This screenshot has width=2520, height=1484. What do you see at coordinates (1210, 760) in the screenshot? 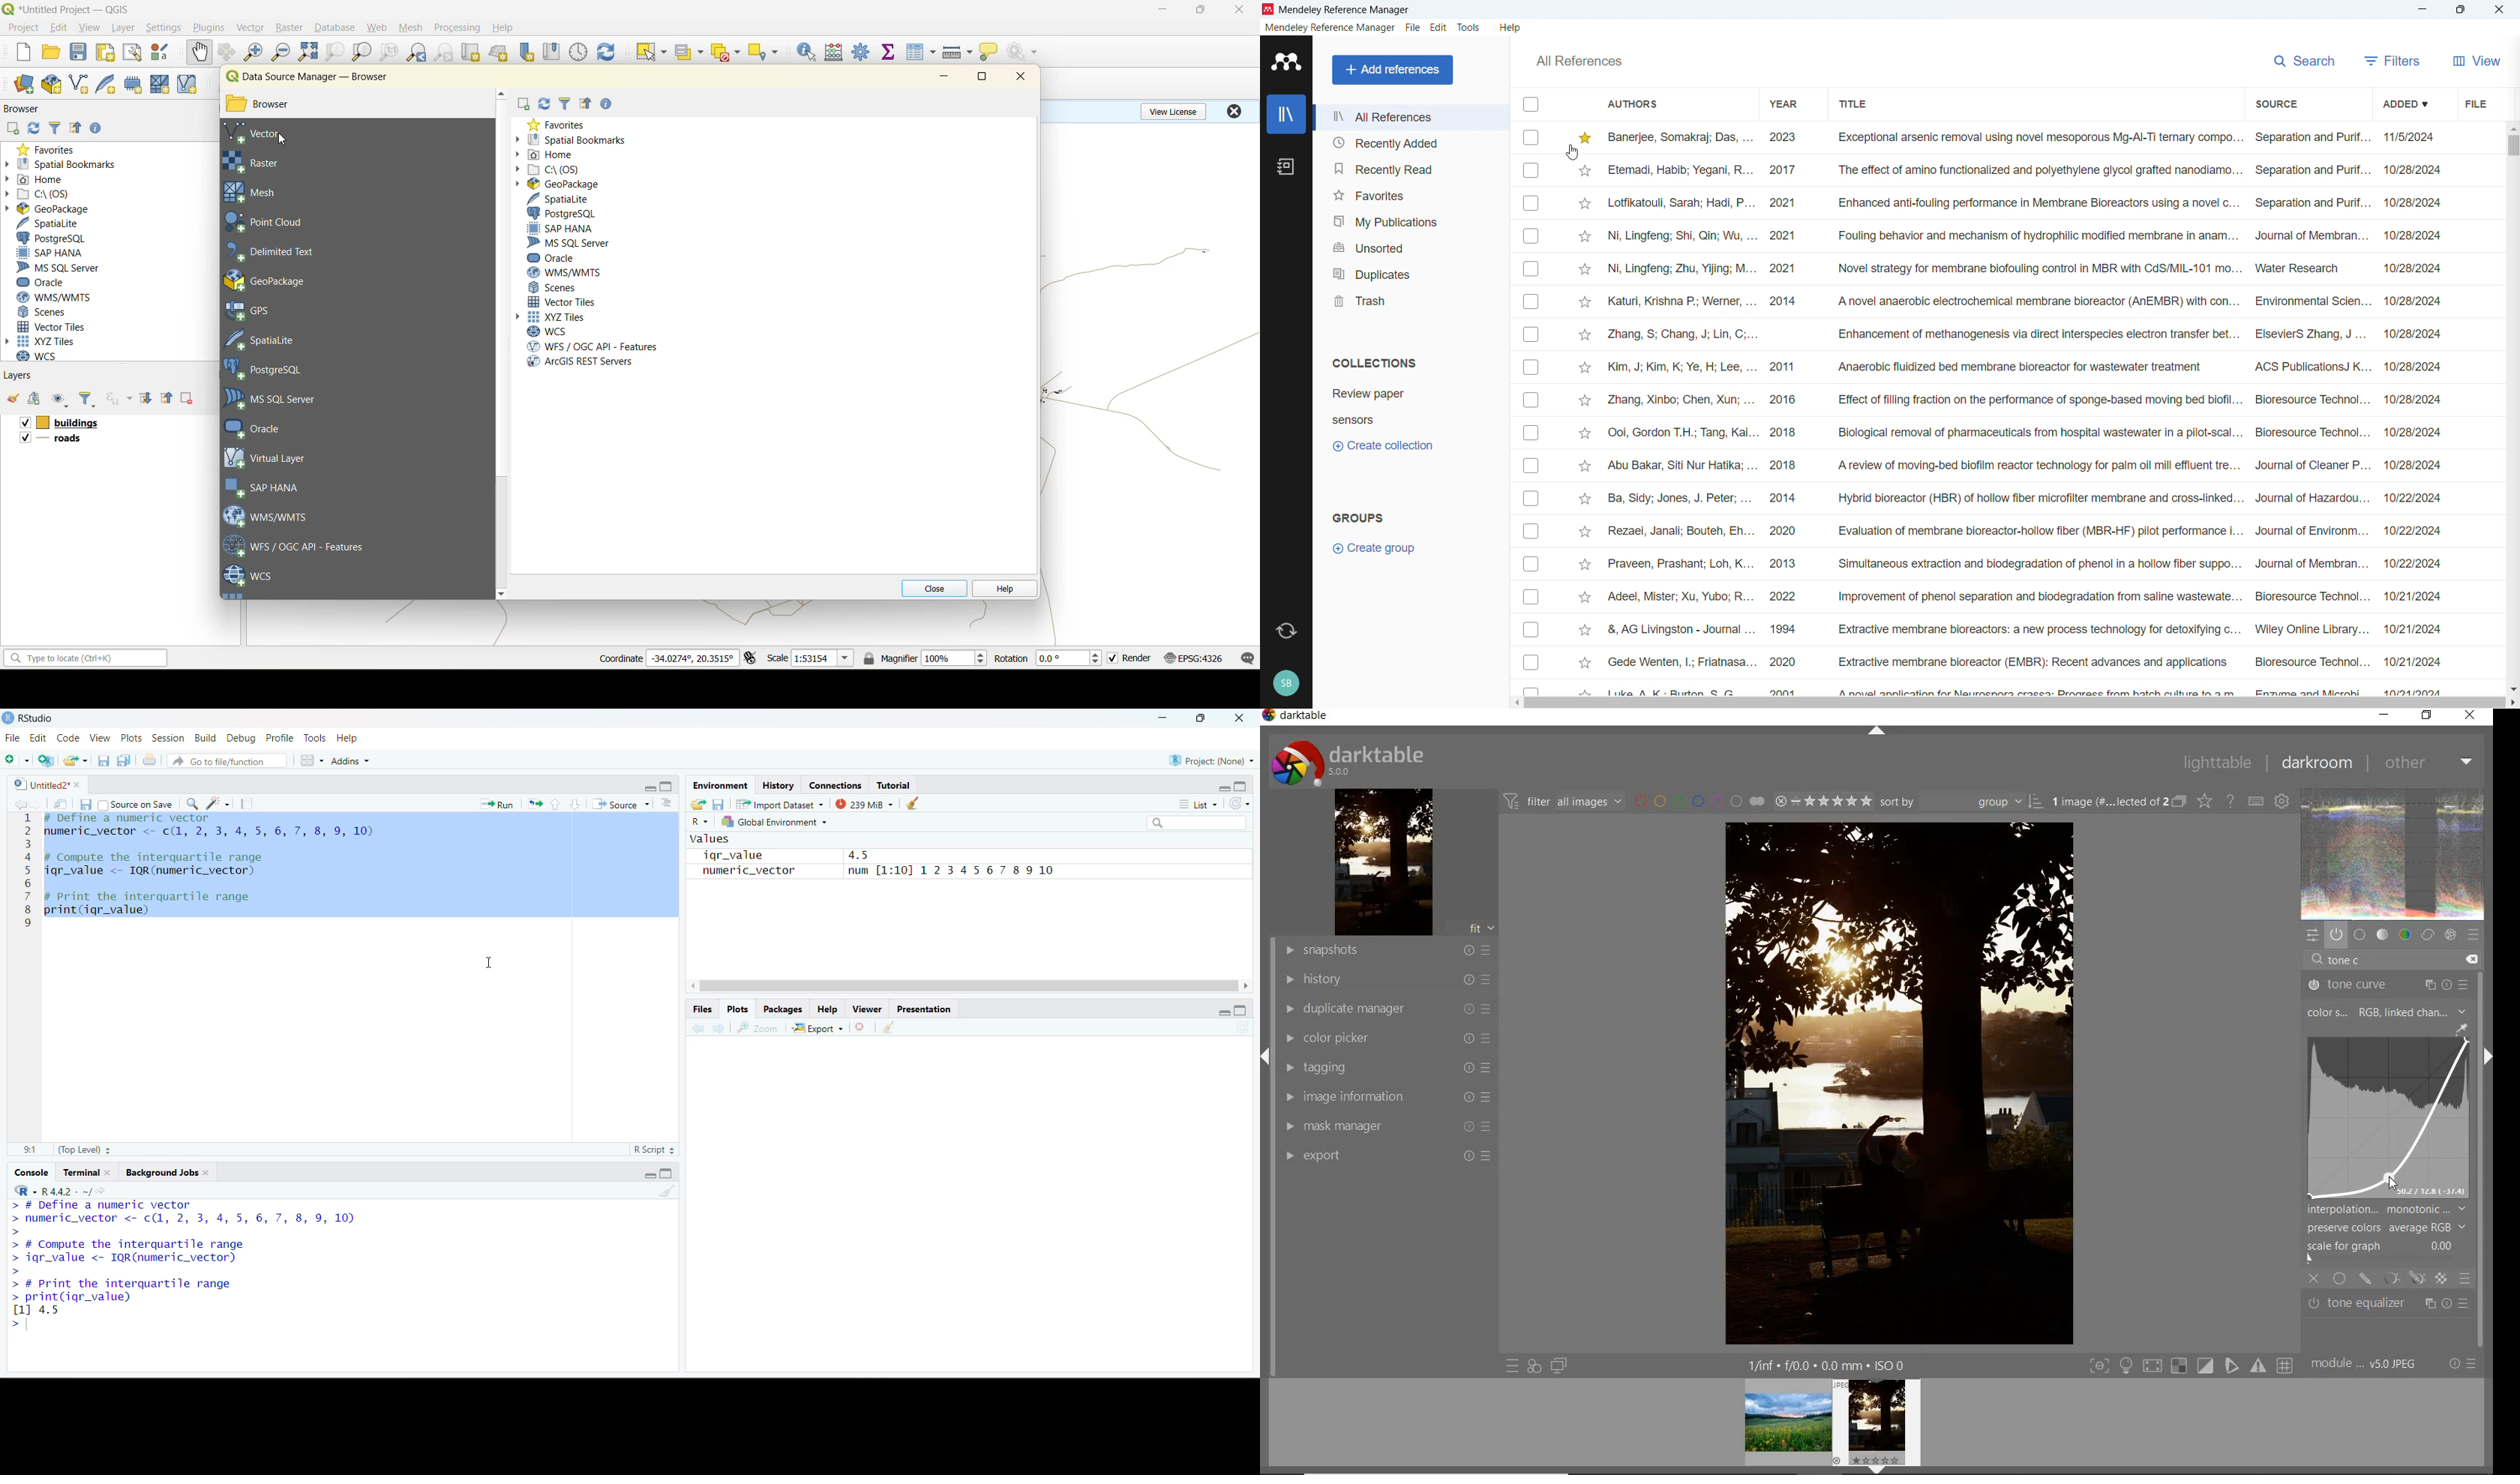
I see `Project (Note)` at bounding box center [1210, 760].